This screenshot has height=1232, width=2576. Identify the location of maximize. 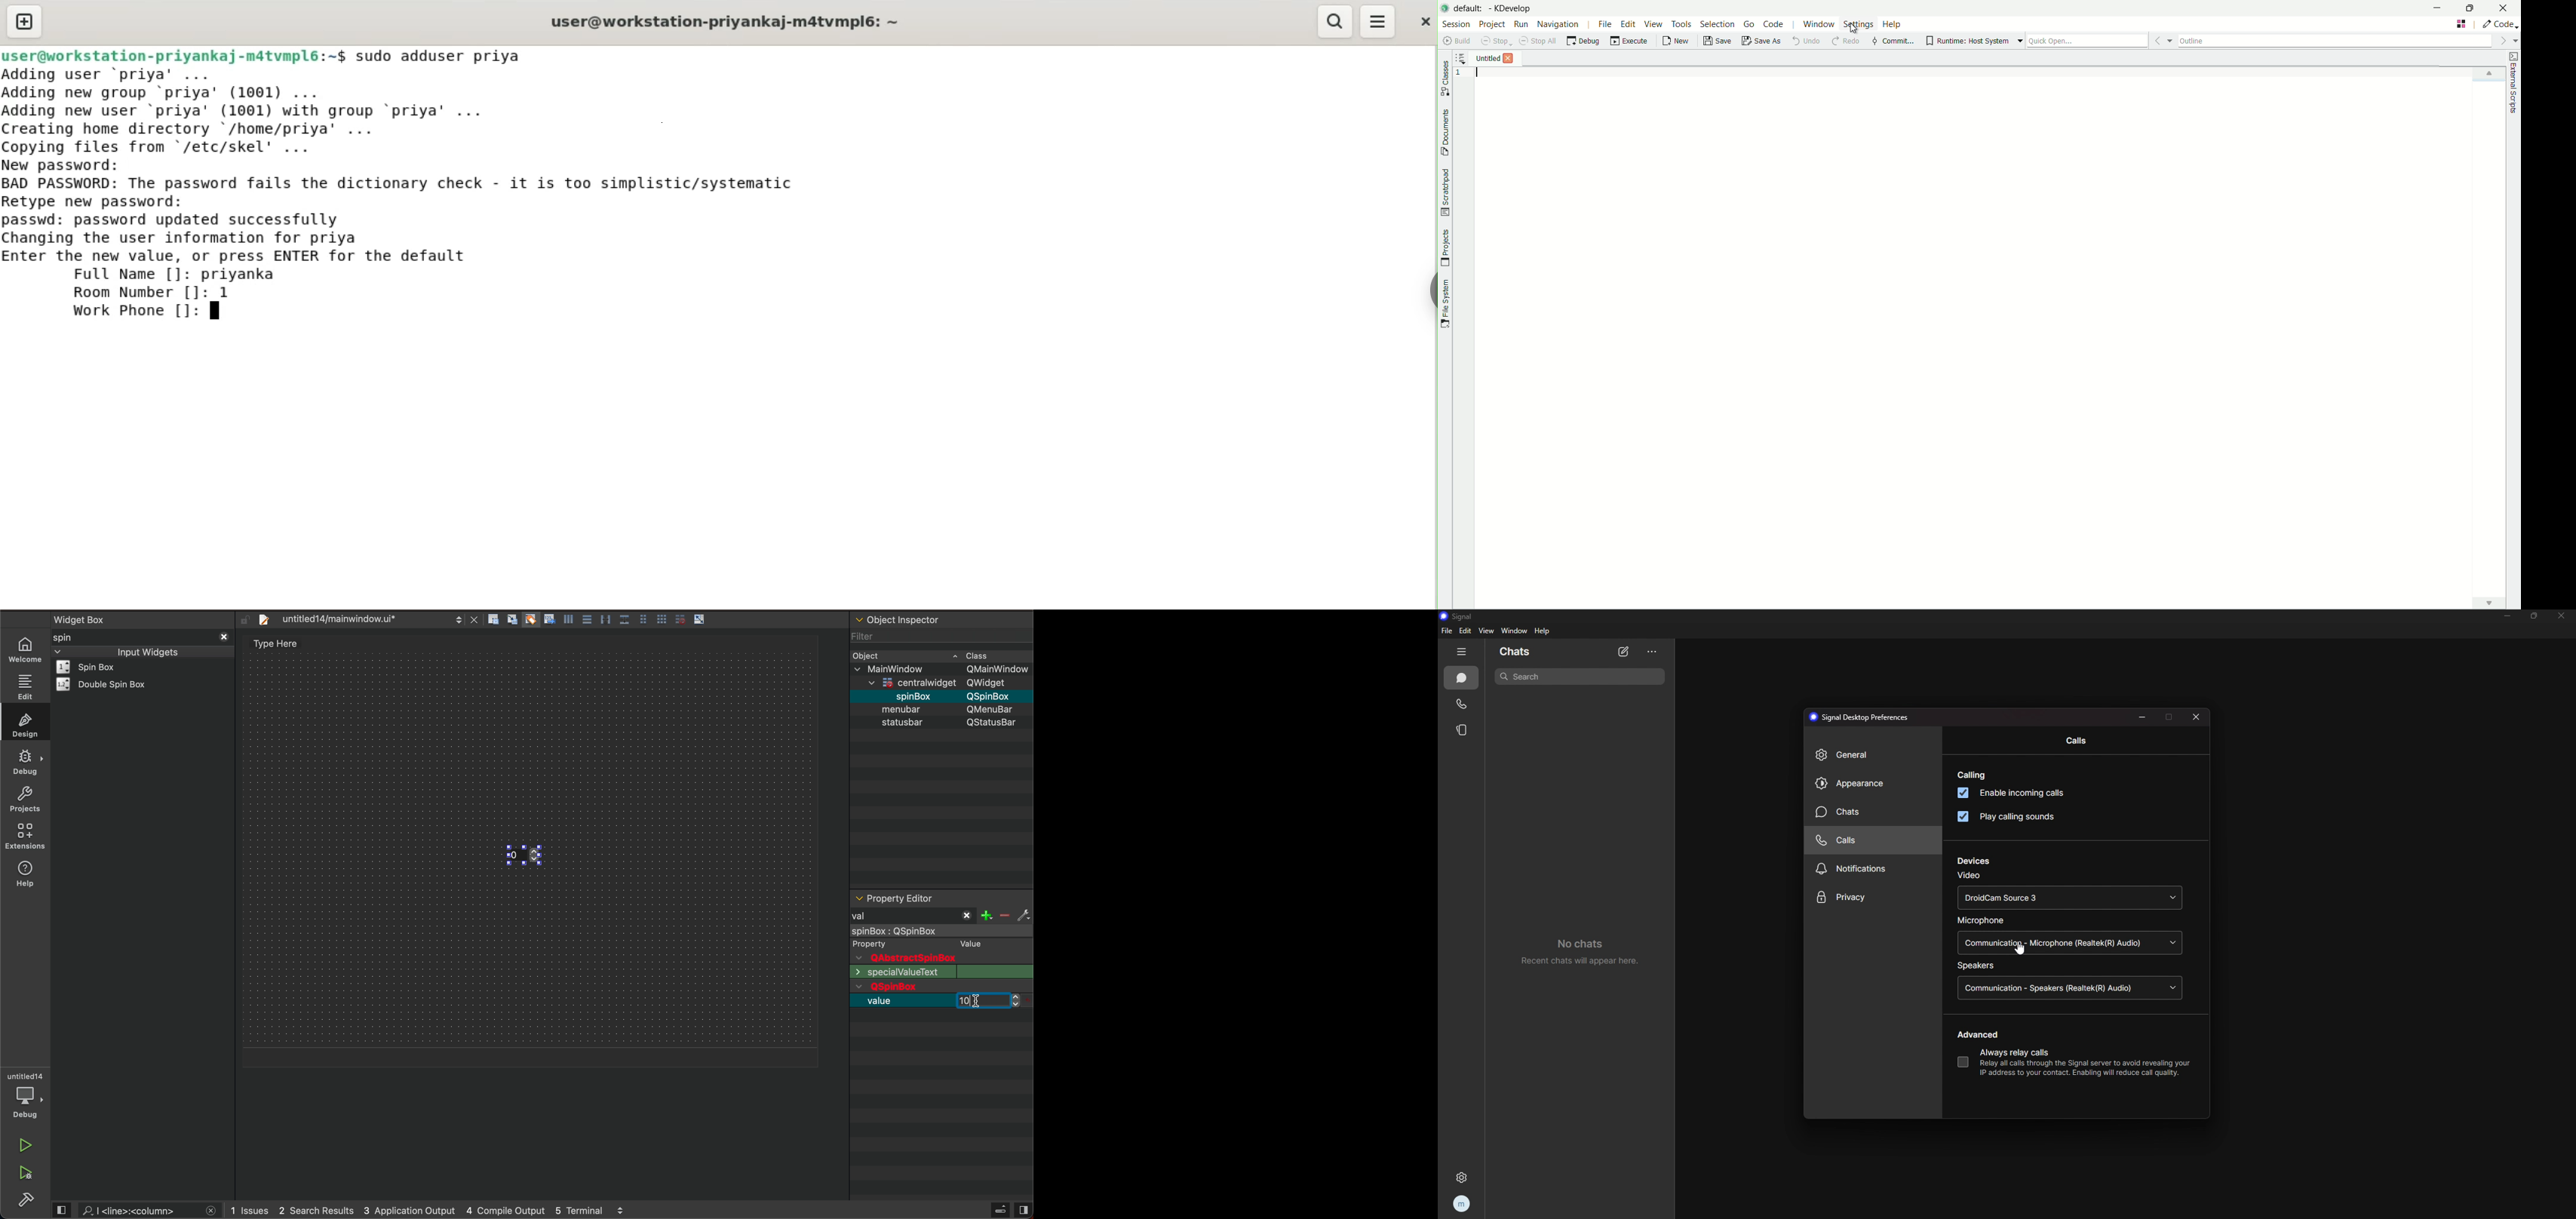
(2170, 717).